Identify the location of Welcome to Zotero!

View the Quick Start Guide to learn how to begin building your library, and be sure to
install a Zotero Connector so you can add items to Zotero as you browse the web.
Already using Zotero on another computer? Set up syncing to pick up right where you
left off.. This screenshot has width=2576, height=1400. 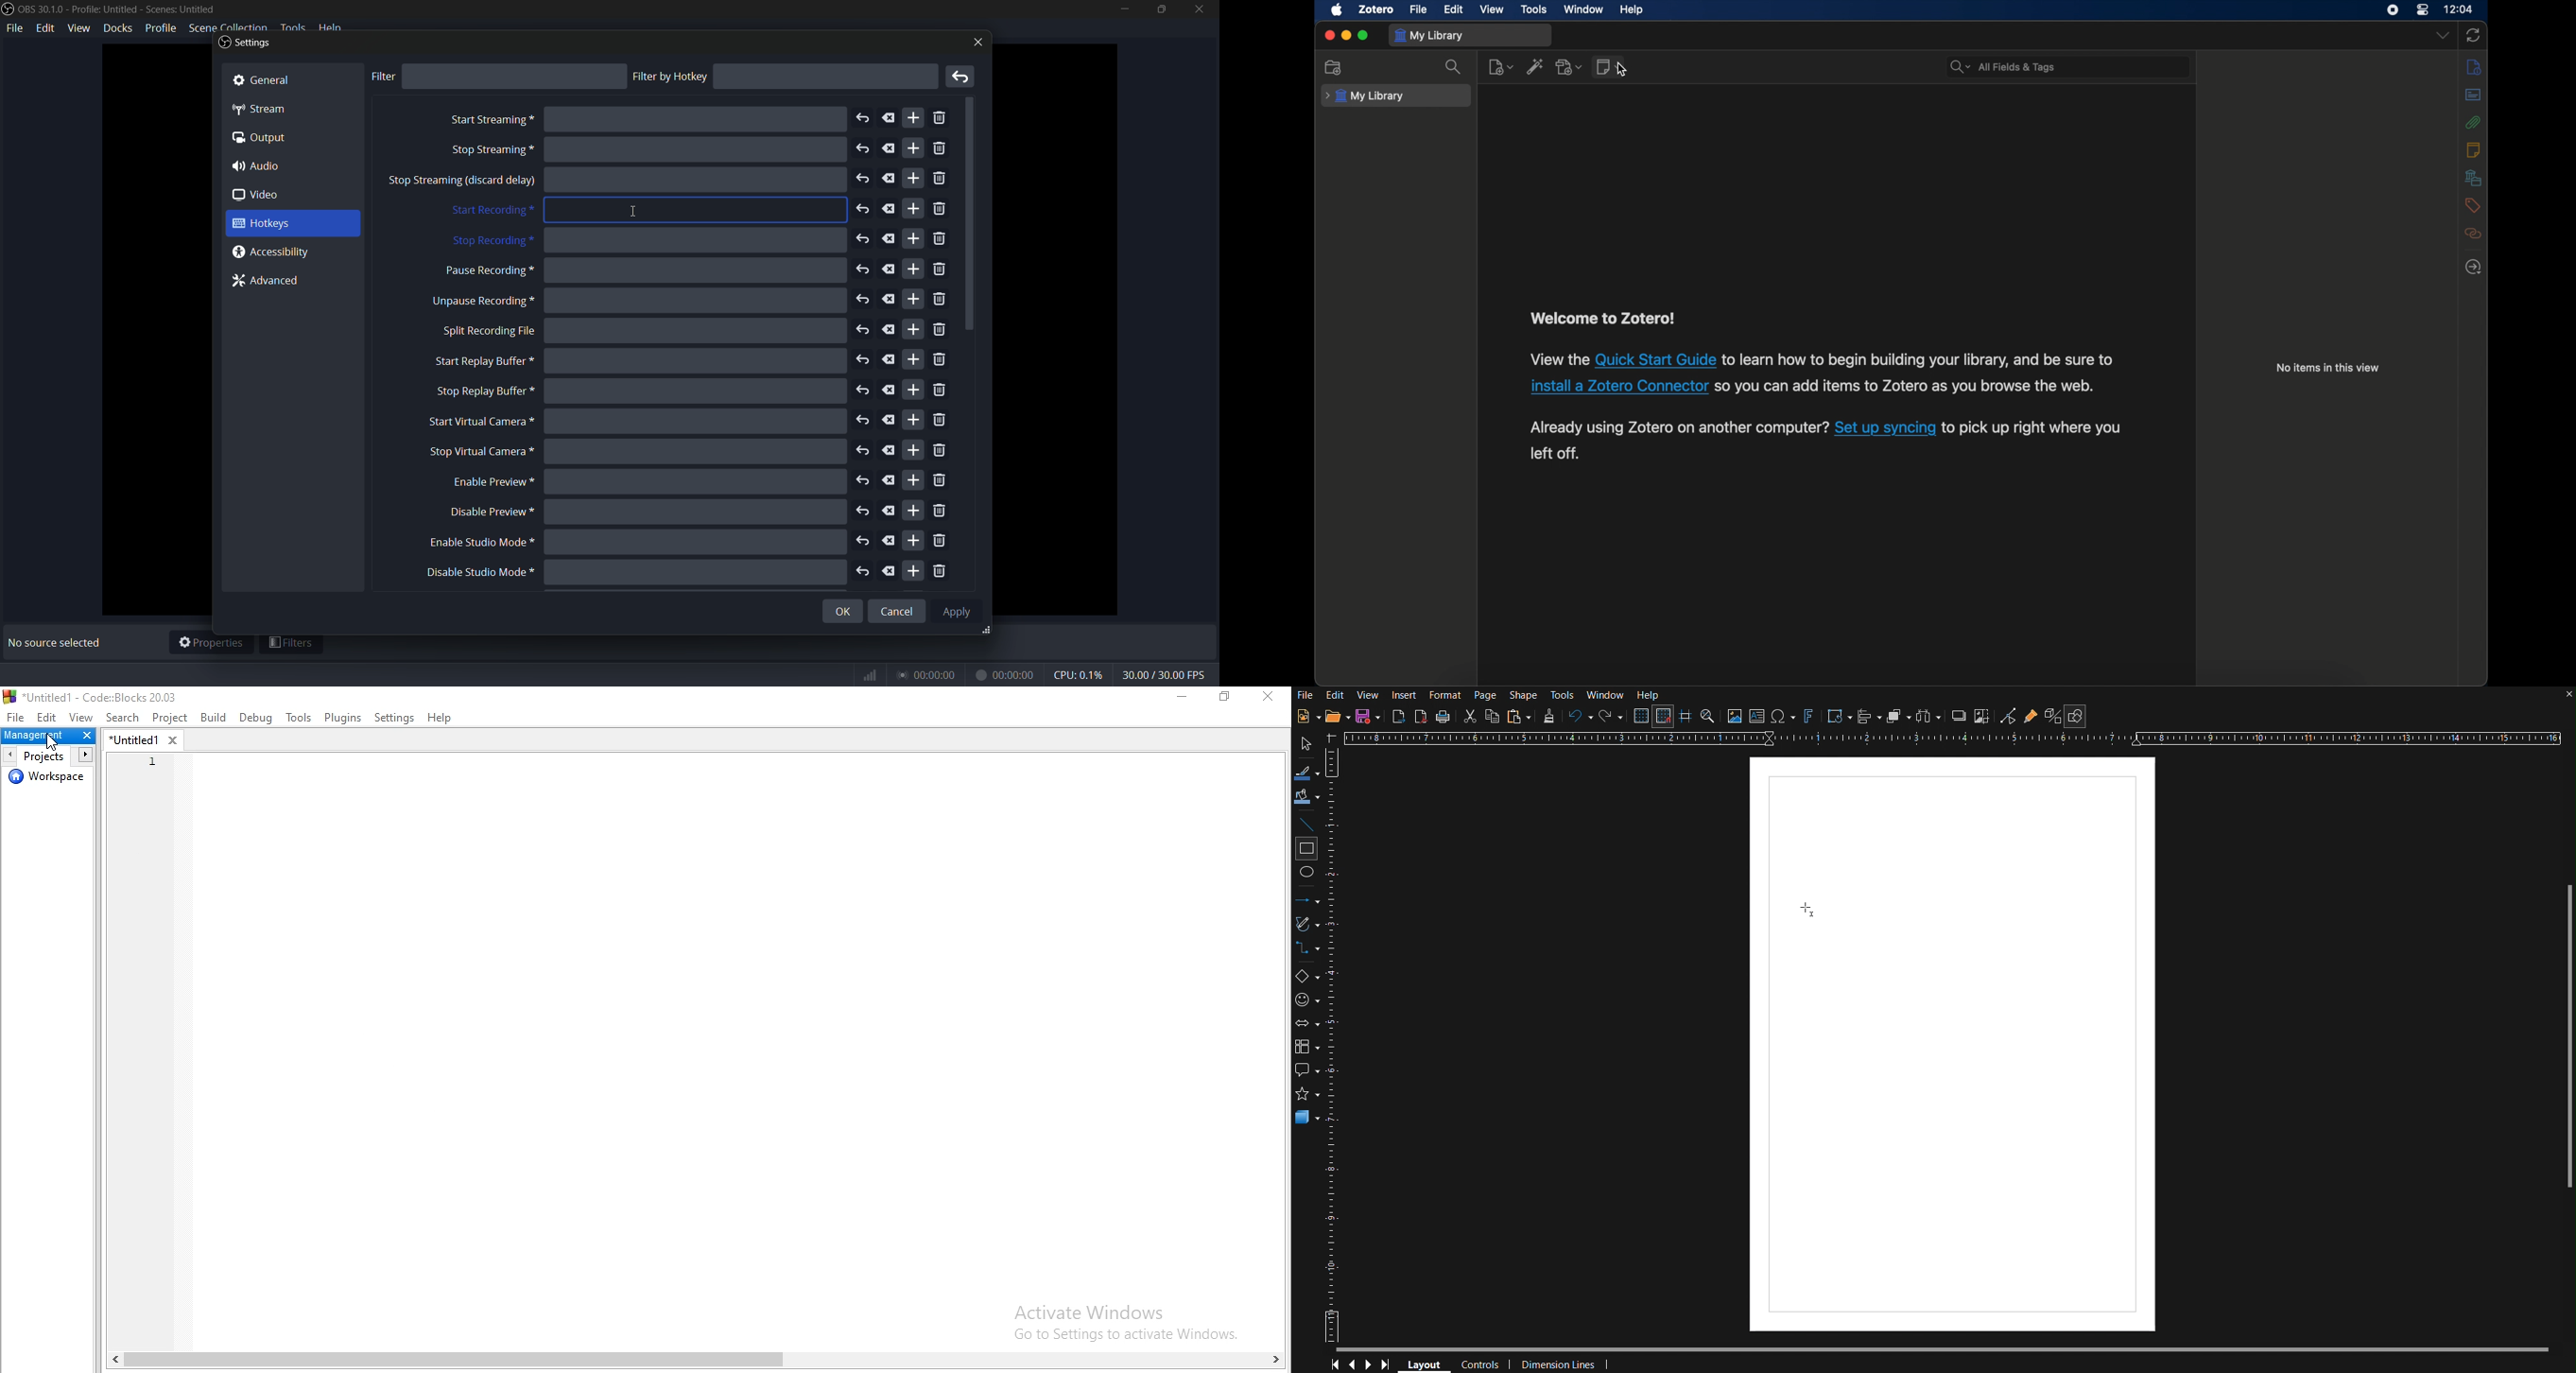
(1821, 390).